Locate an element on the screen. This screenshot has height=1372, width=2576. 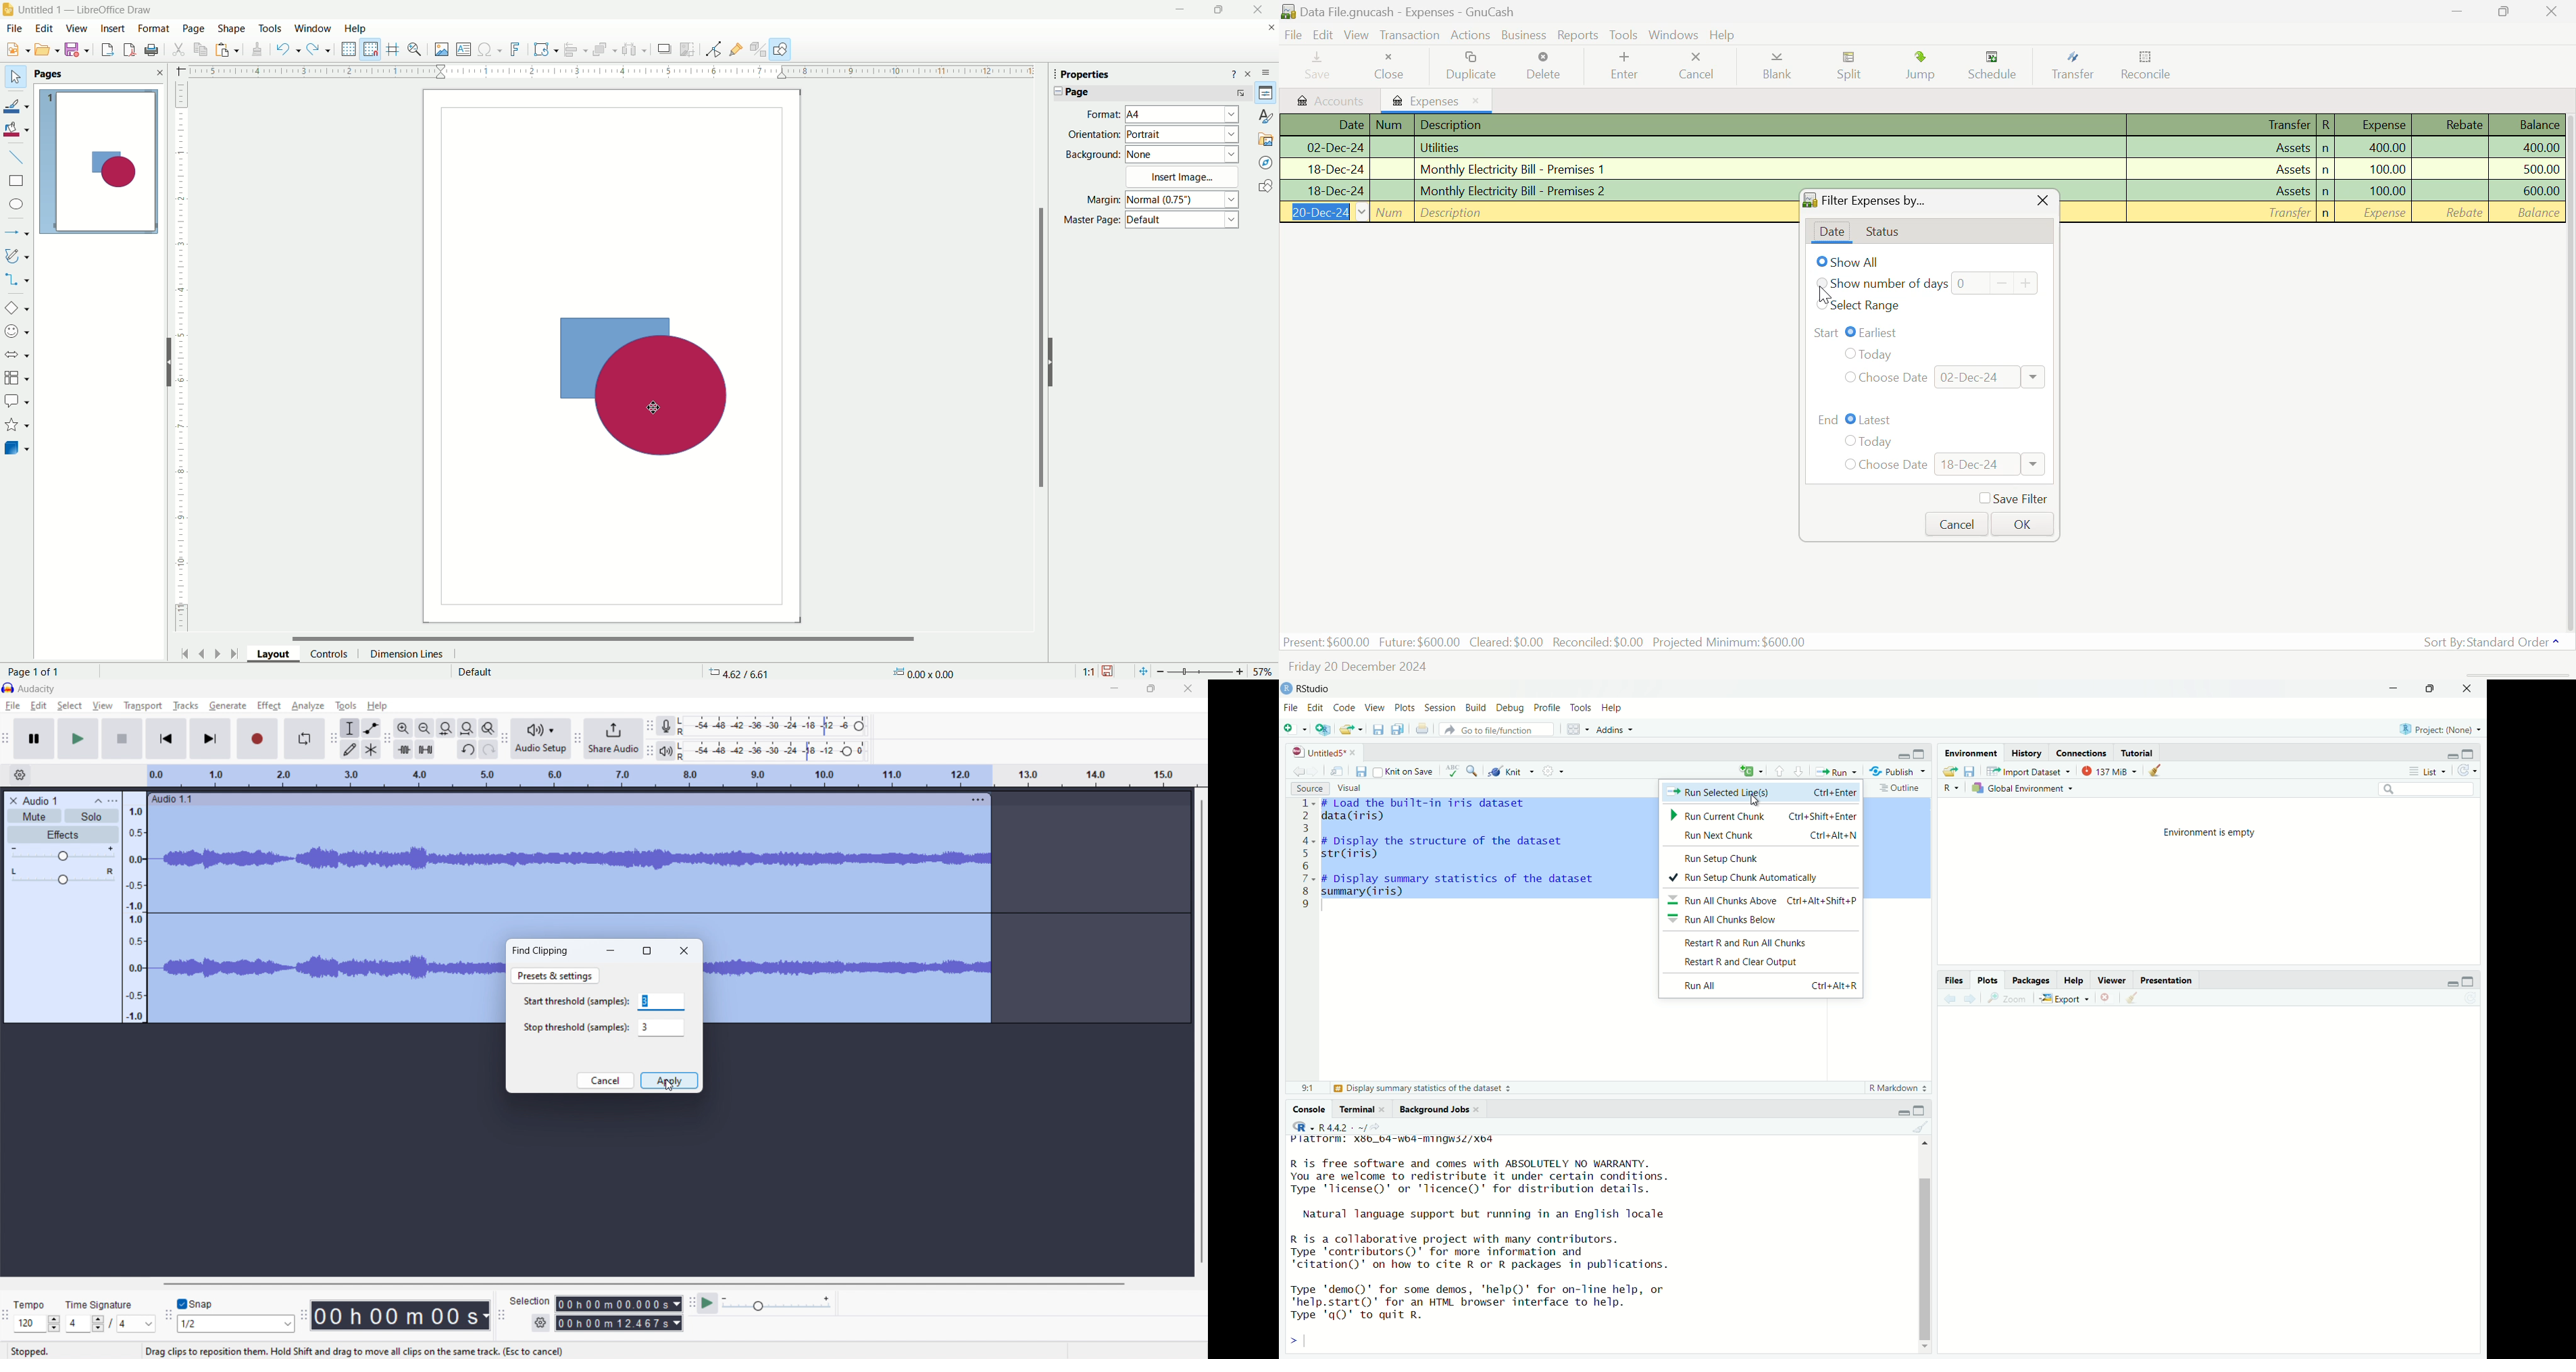
master page is located at coordinates (1152, 223).